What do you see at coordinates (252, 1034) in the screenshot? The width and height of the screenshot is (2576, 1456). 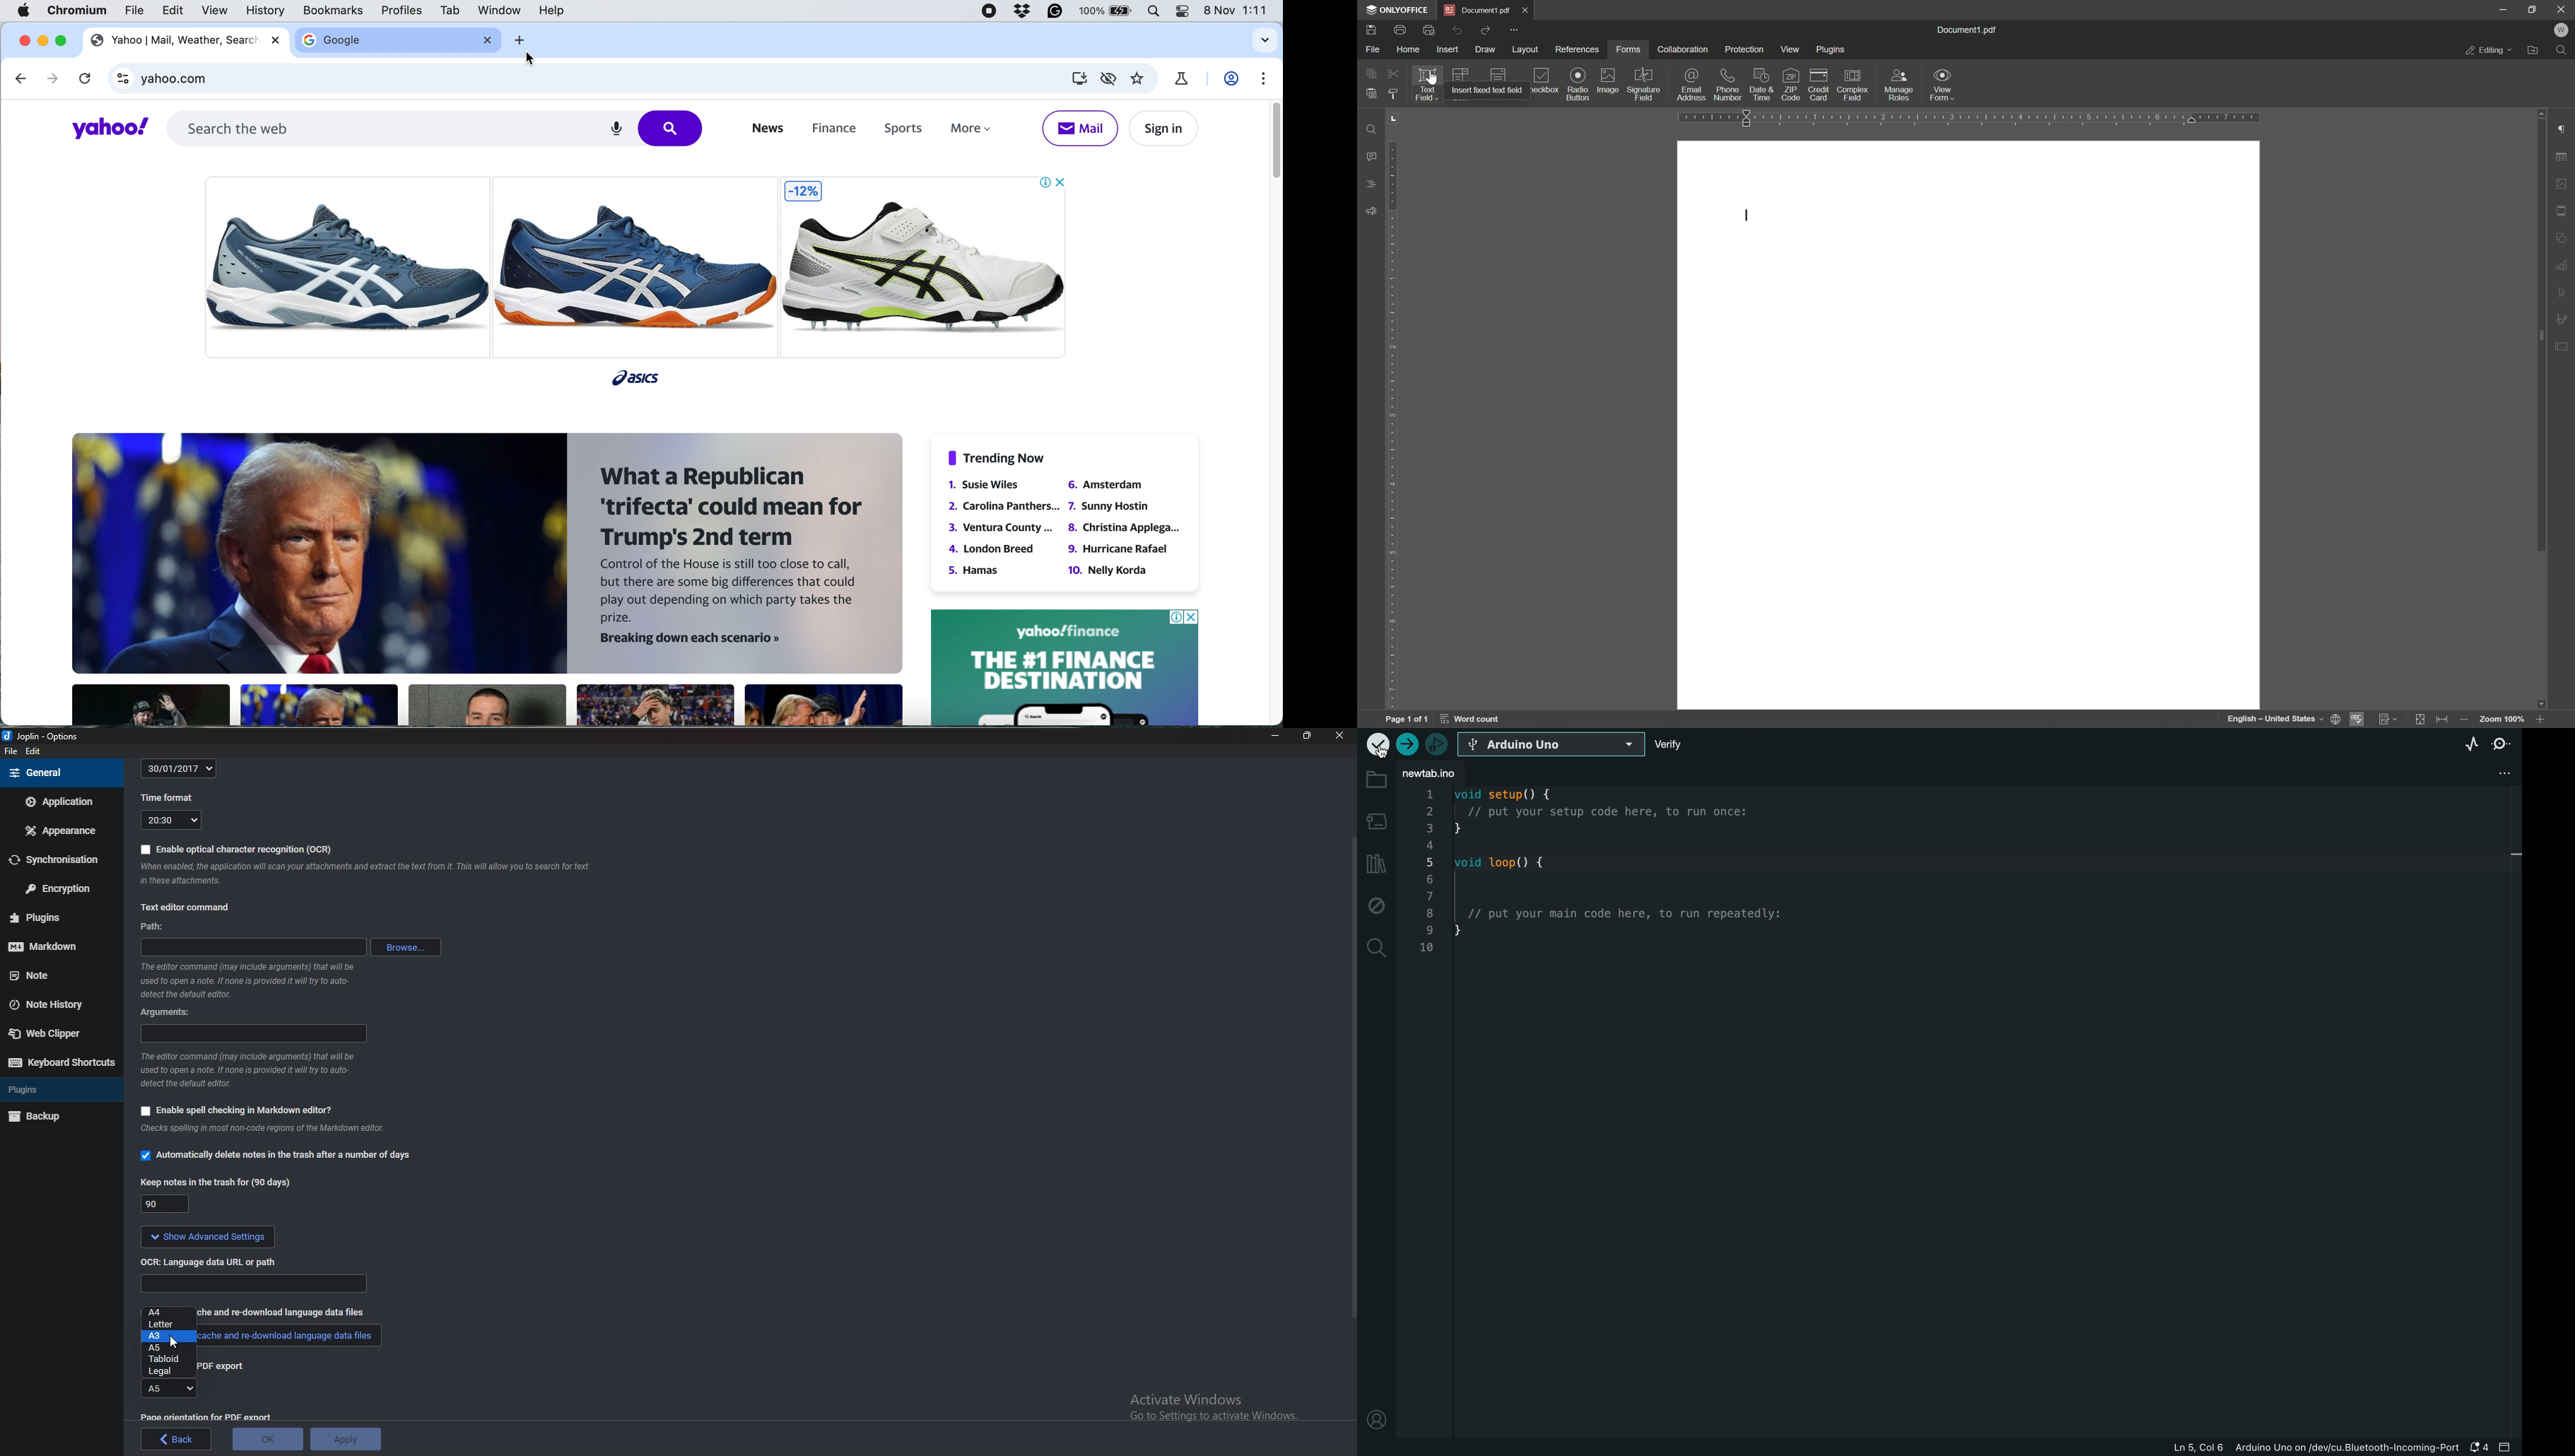 I see `arguments` at bounding box center [252, 1034].